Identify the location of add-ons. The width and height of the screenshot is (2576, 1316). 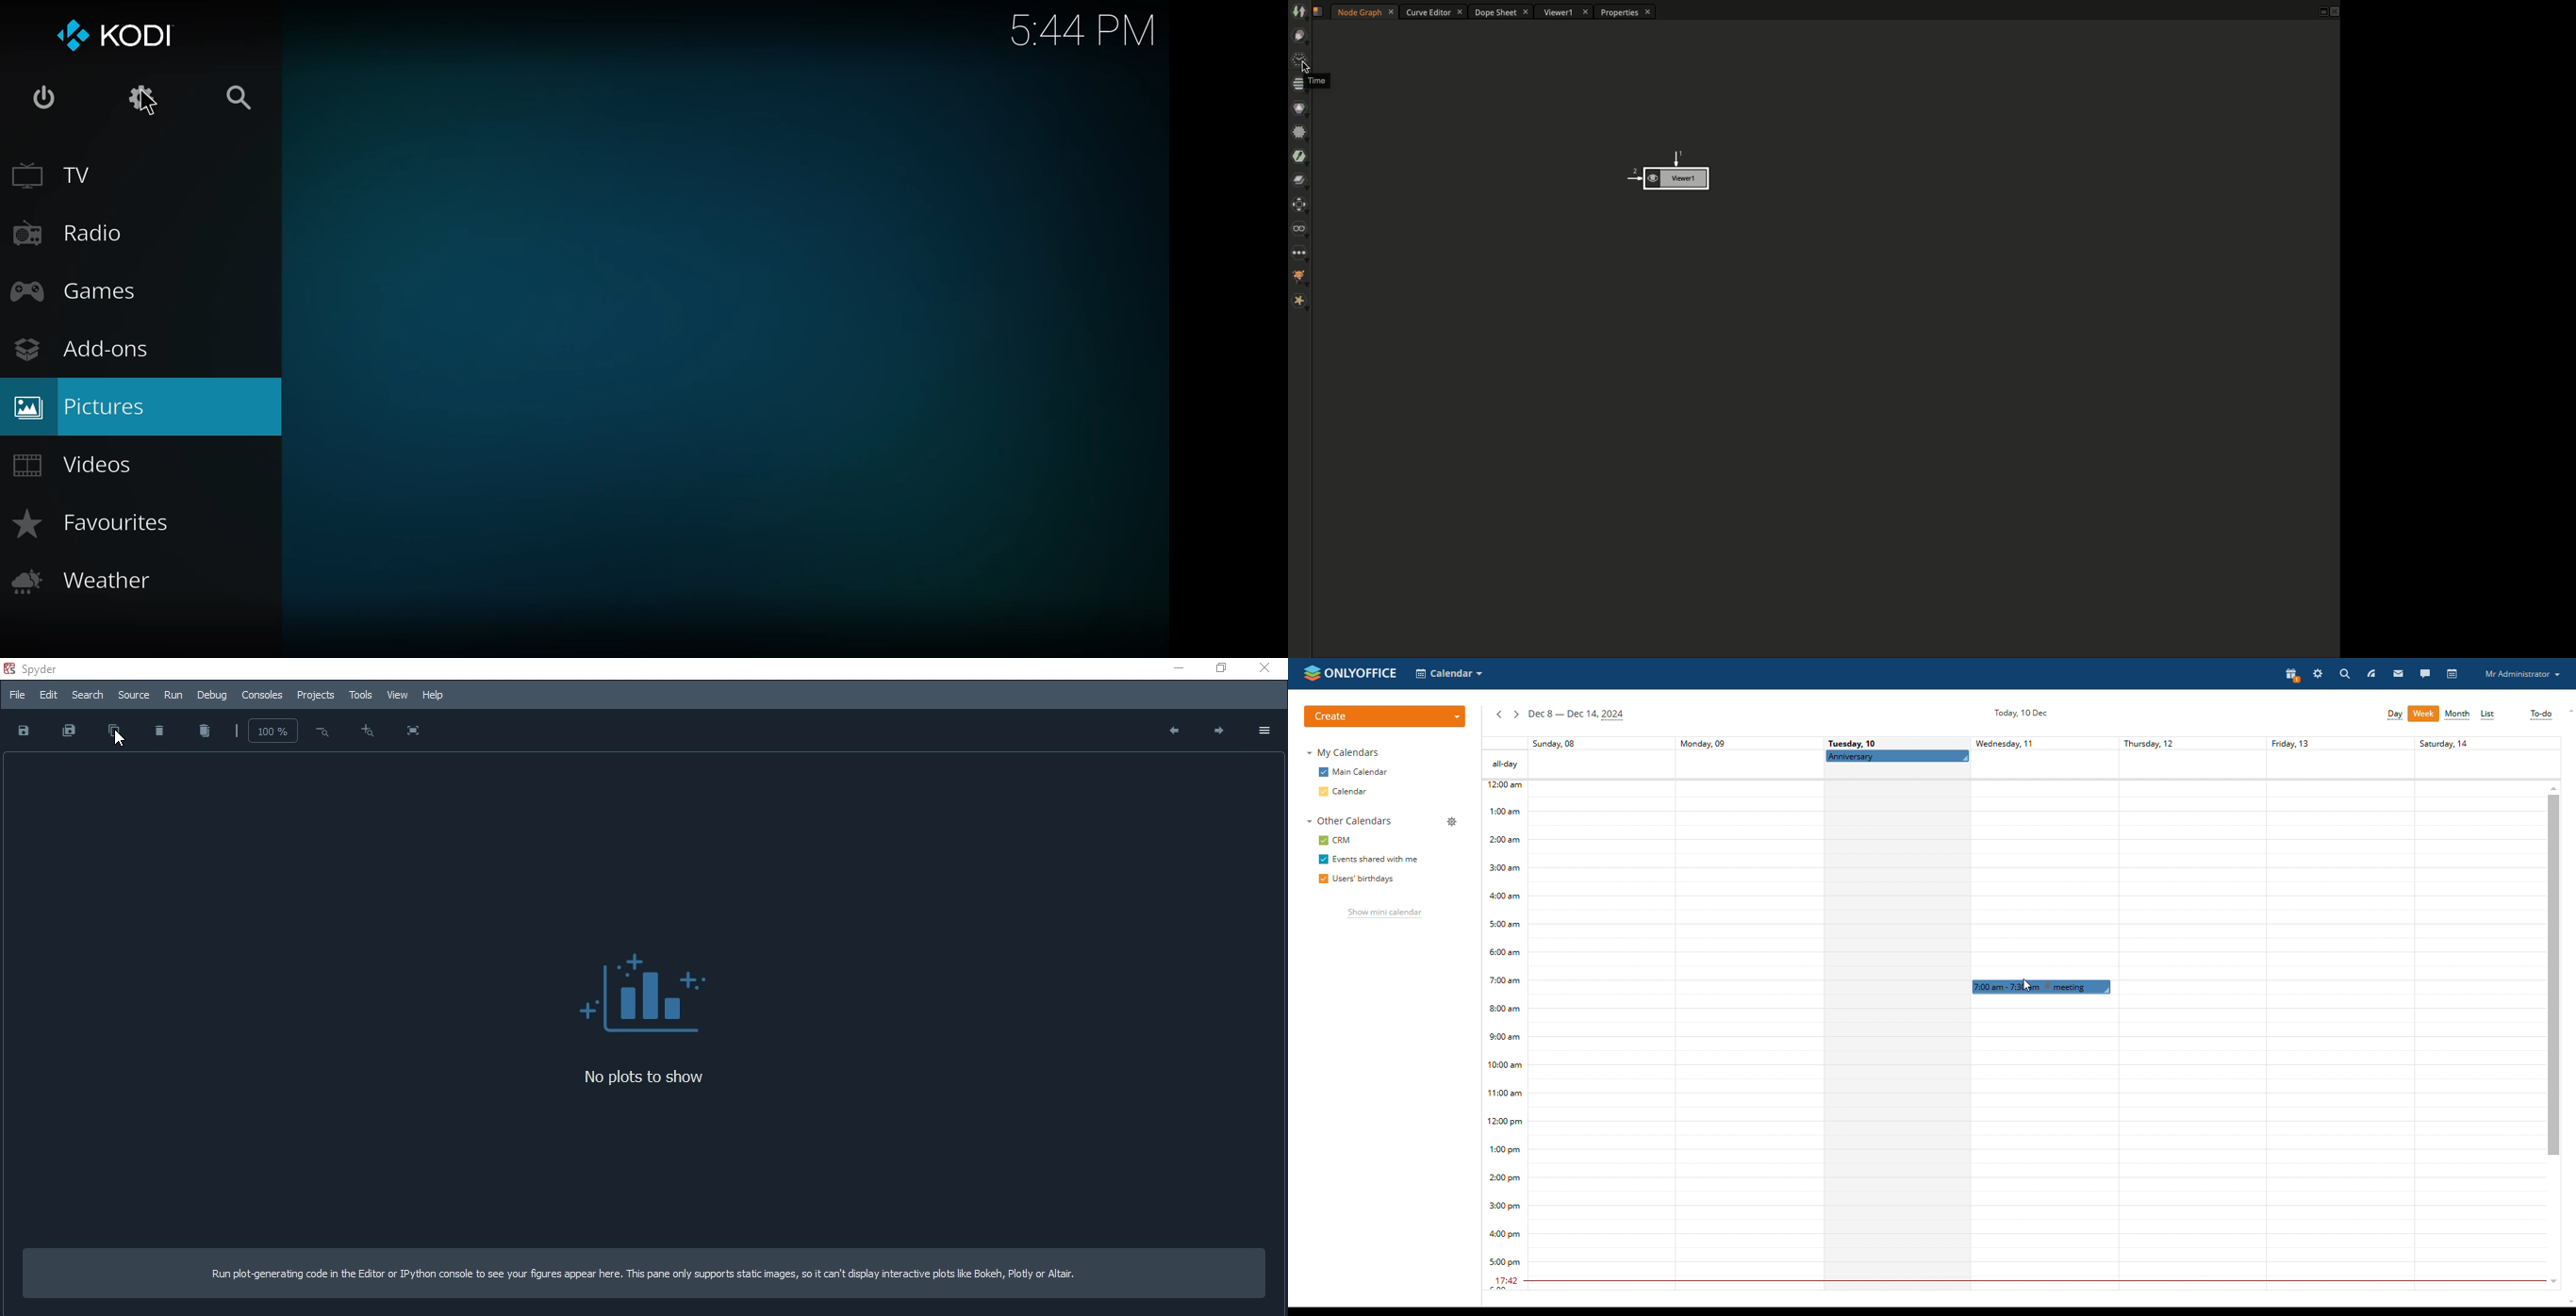
(88, 350).